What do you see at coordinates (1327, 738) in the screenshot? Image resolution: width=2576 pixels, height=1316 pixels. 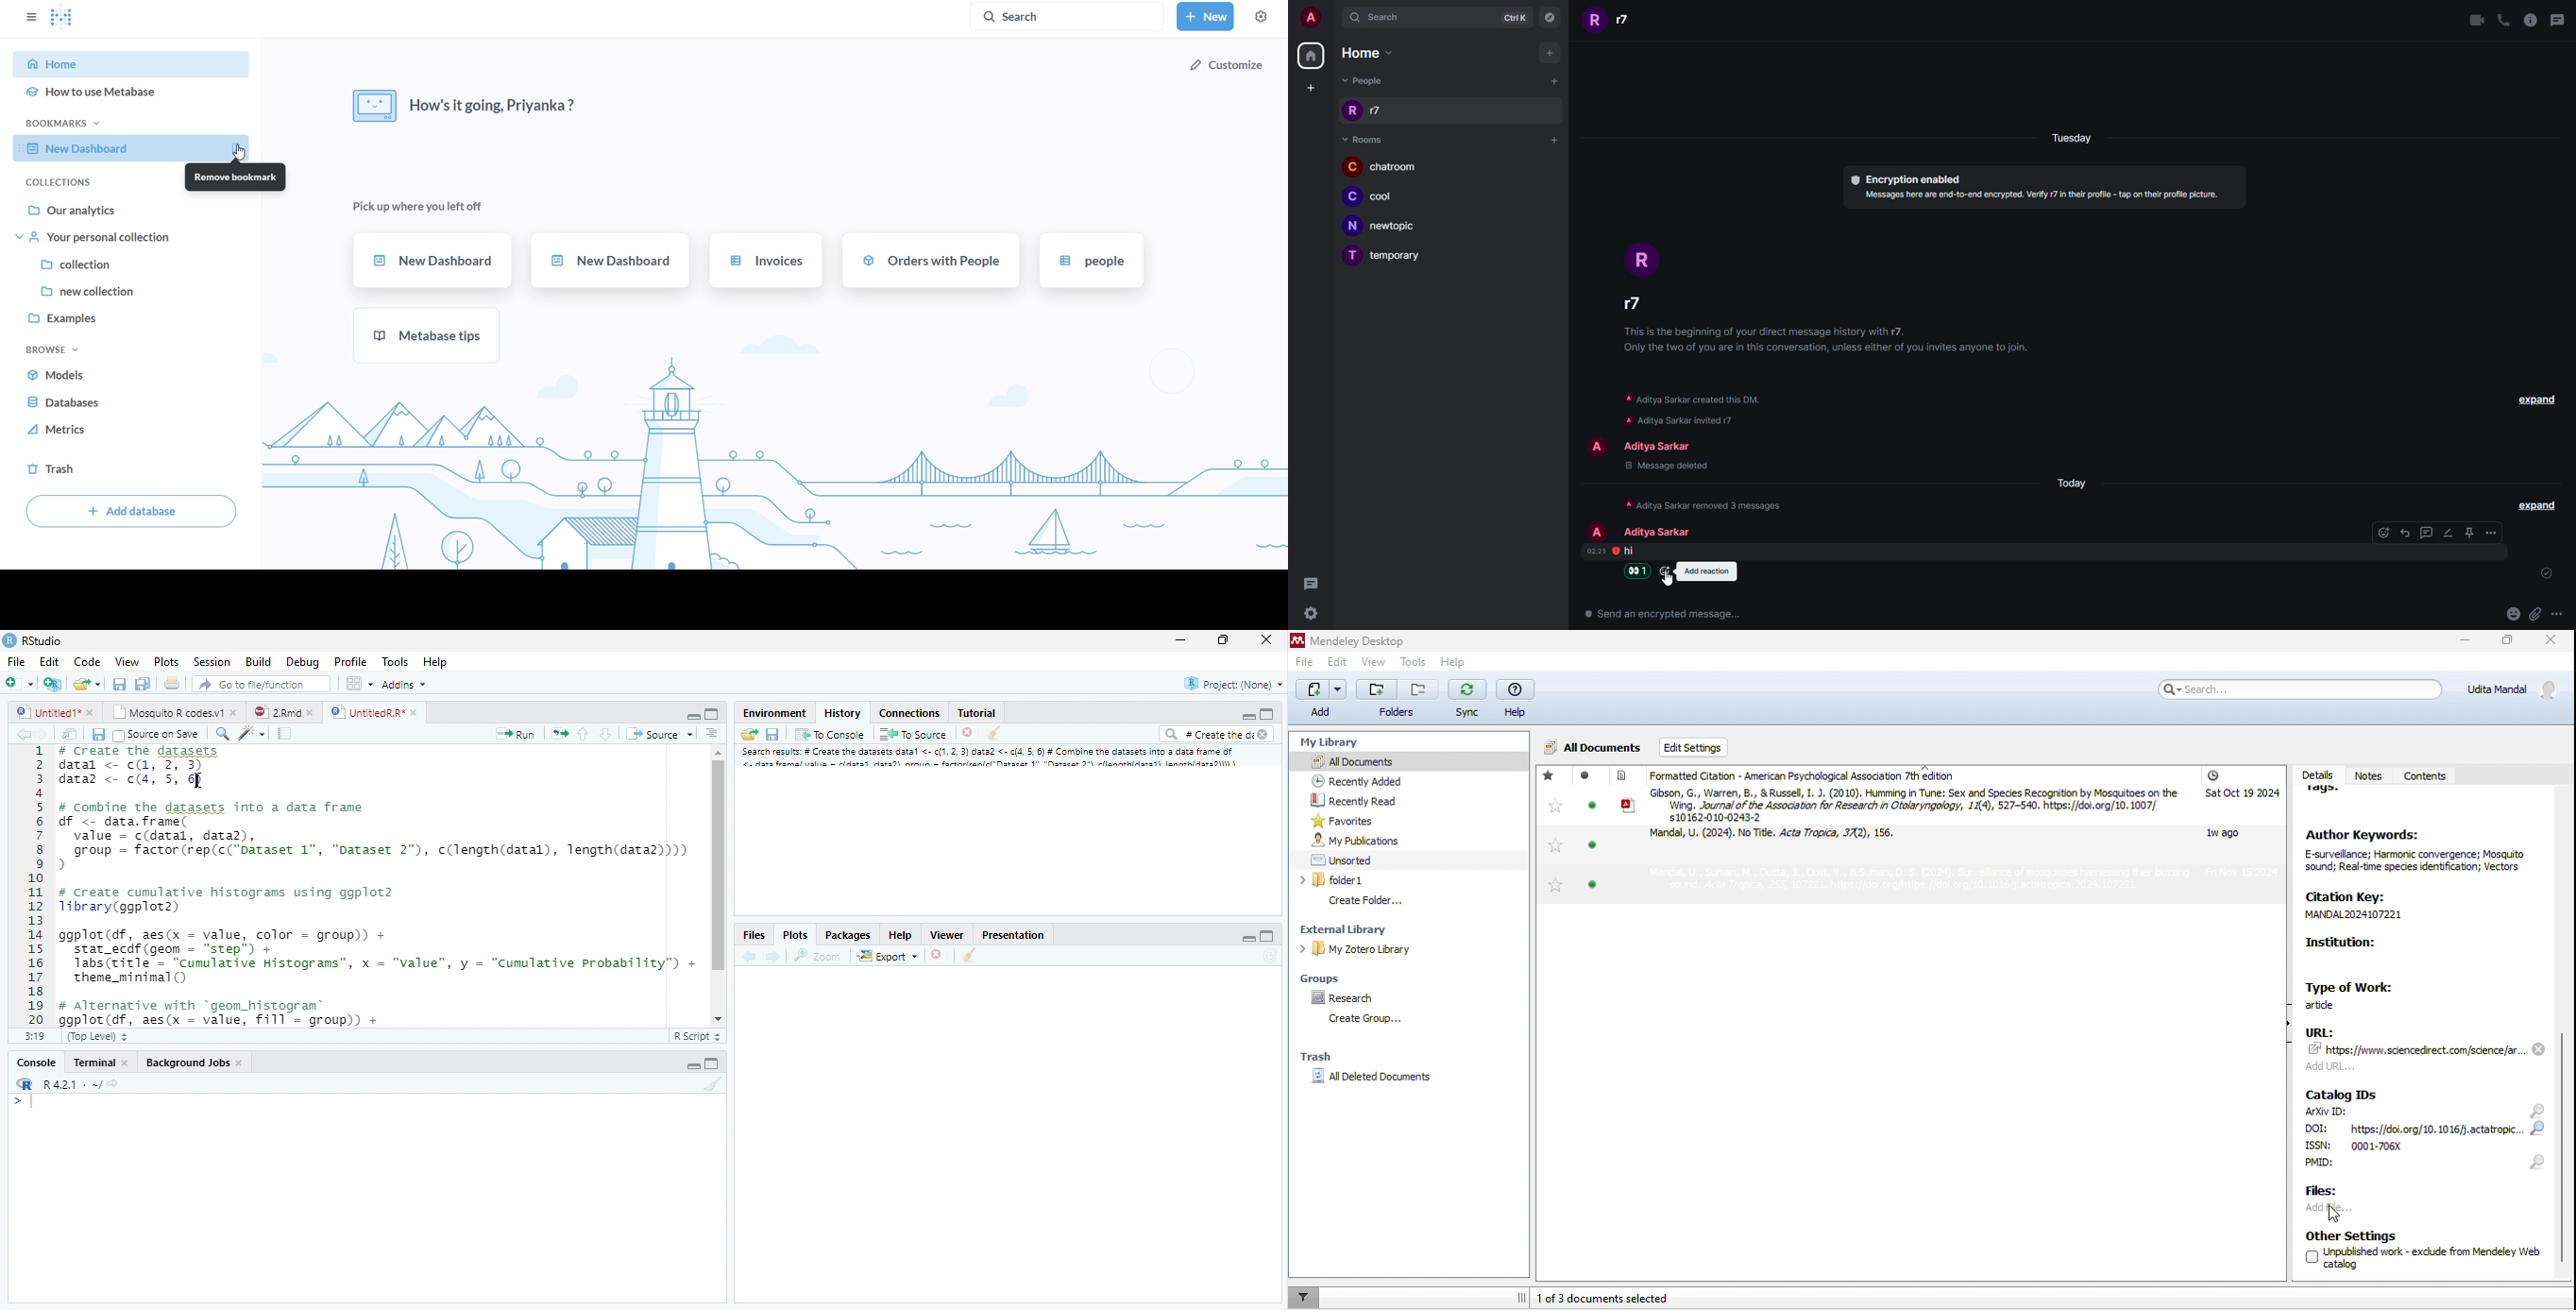 I see `my library` at bounding box center [1327, 738].